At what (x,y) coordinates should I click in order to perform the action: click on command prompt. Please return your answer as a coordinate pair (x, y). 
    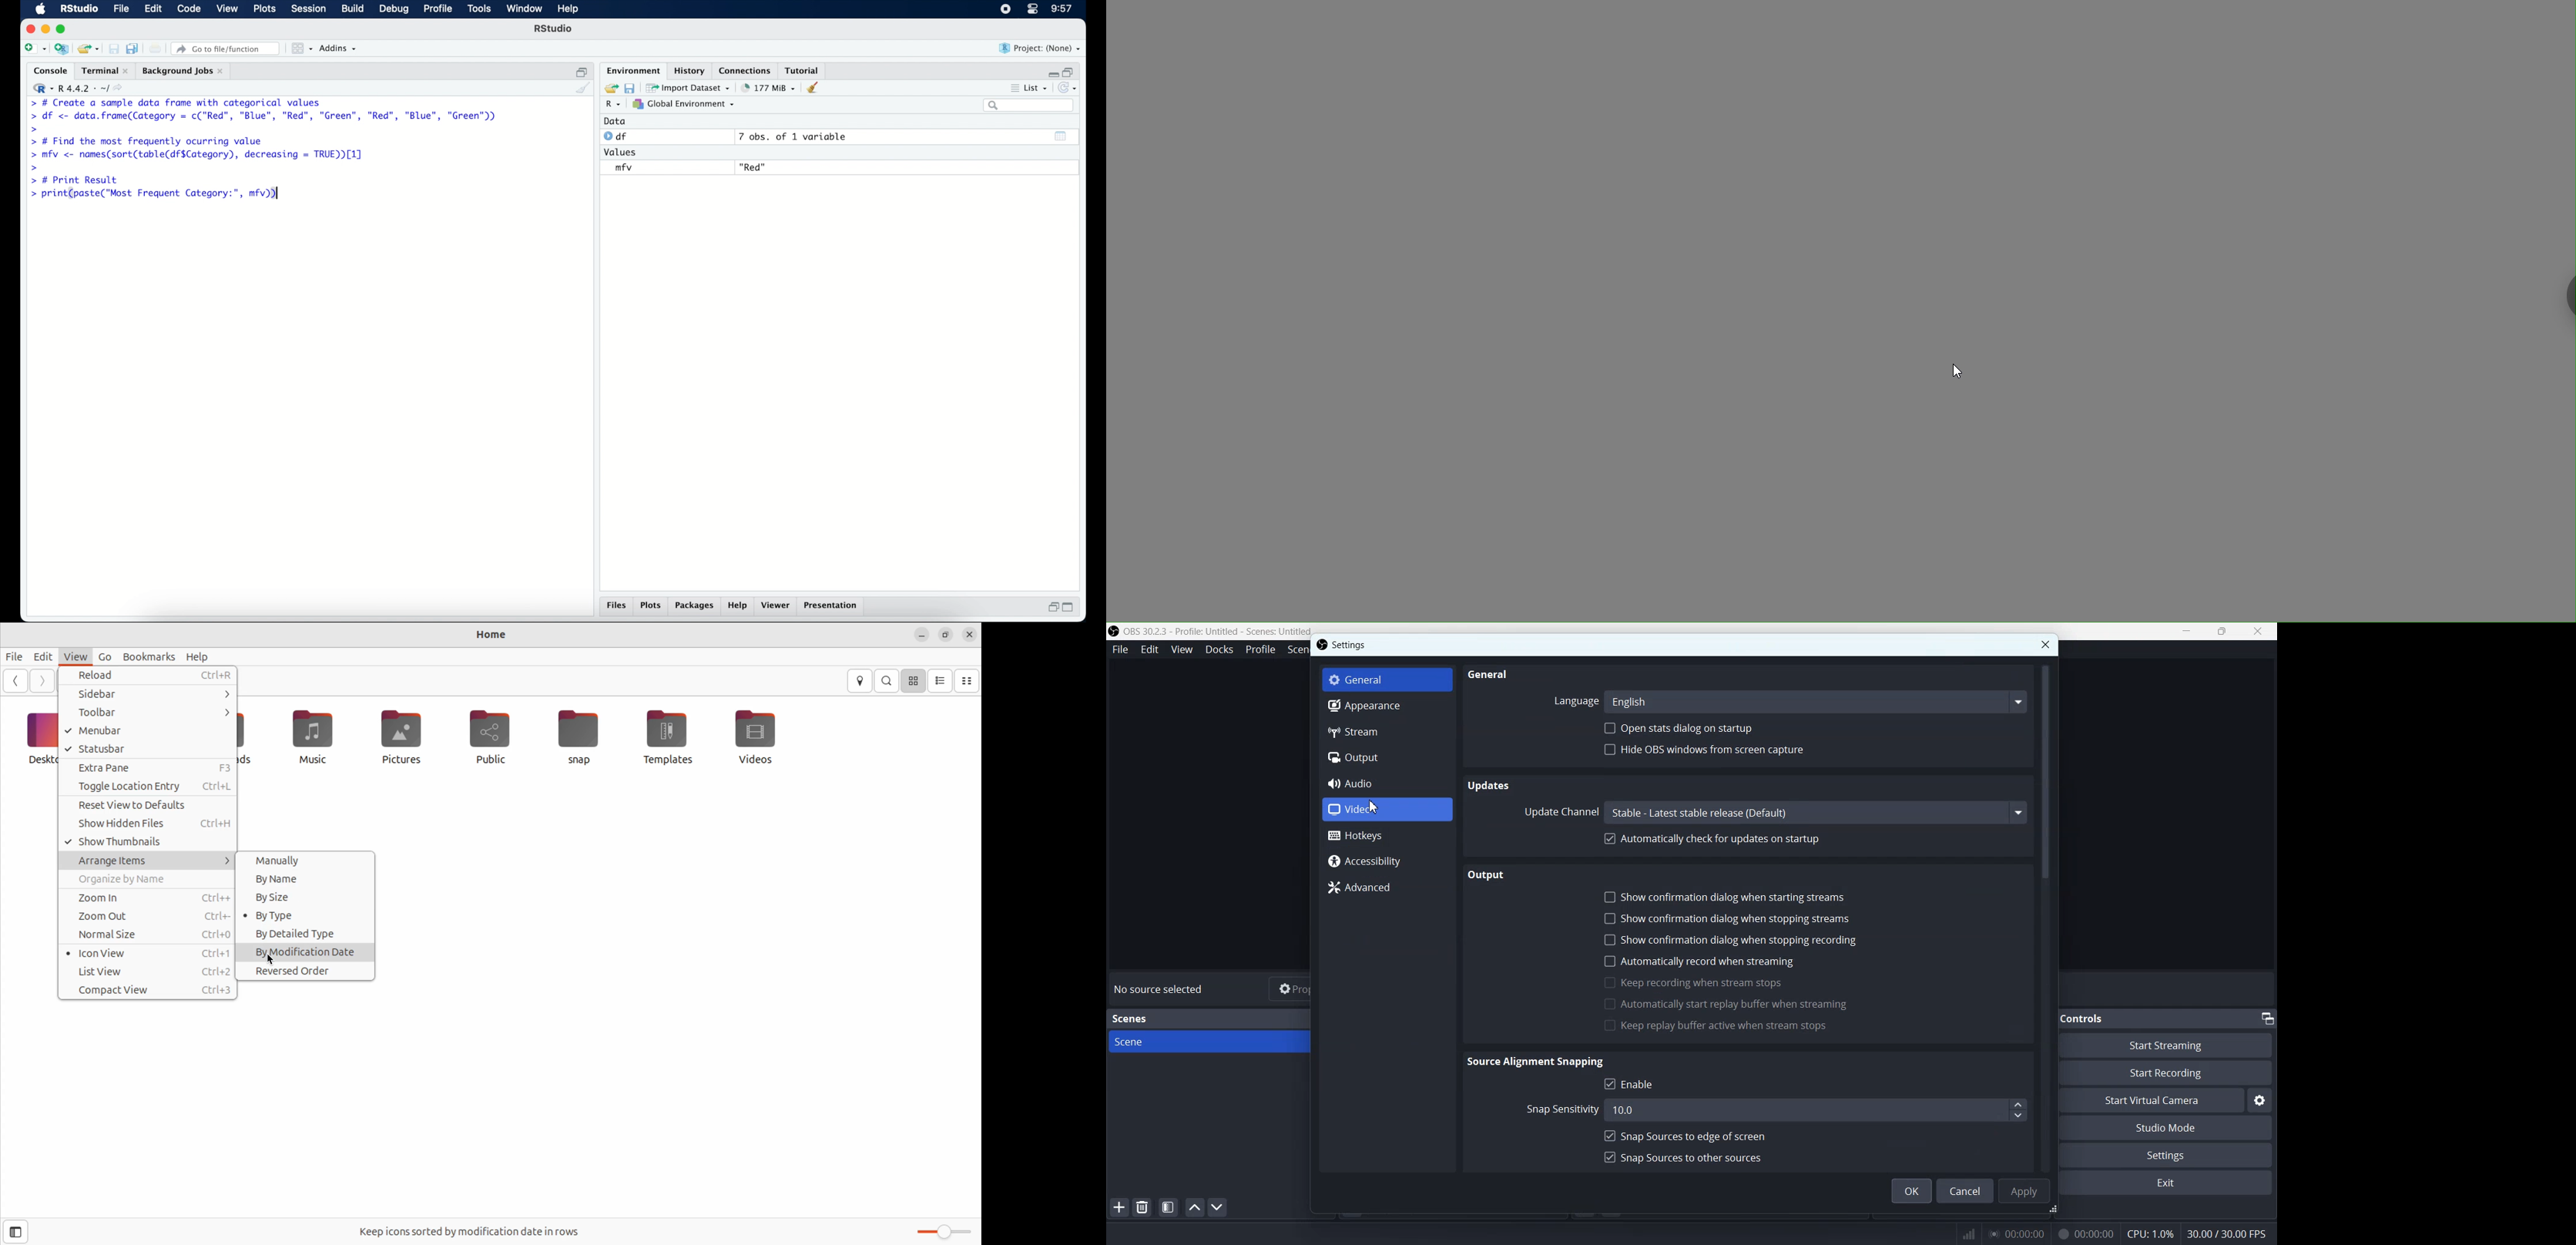
    Looking at the image, I should click on (29, 103).